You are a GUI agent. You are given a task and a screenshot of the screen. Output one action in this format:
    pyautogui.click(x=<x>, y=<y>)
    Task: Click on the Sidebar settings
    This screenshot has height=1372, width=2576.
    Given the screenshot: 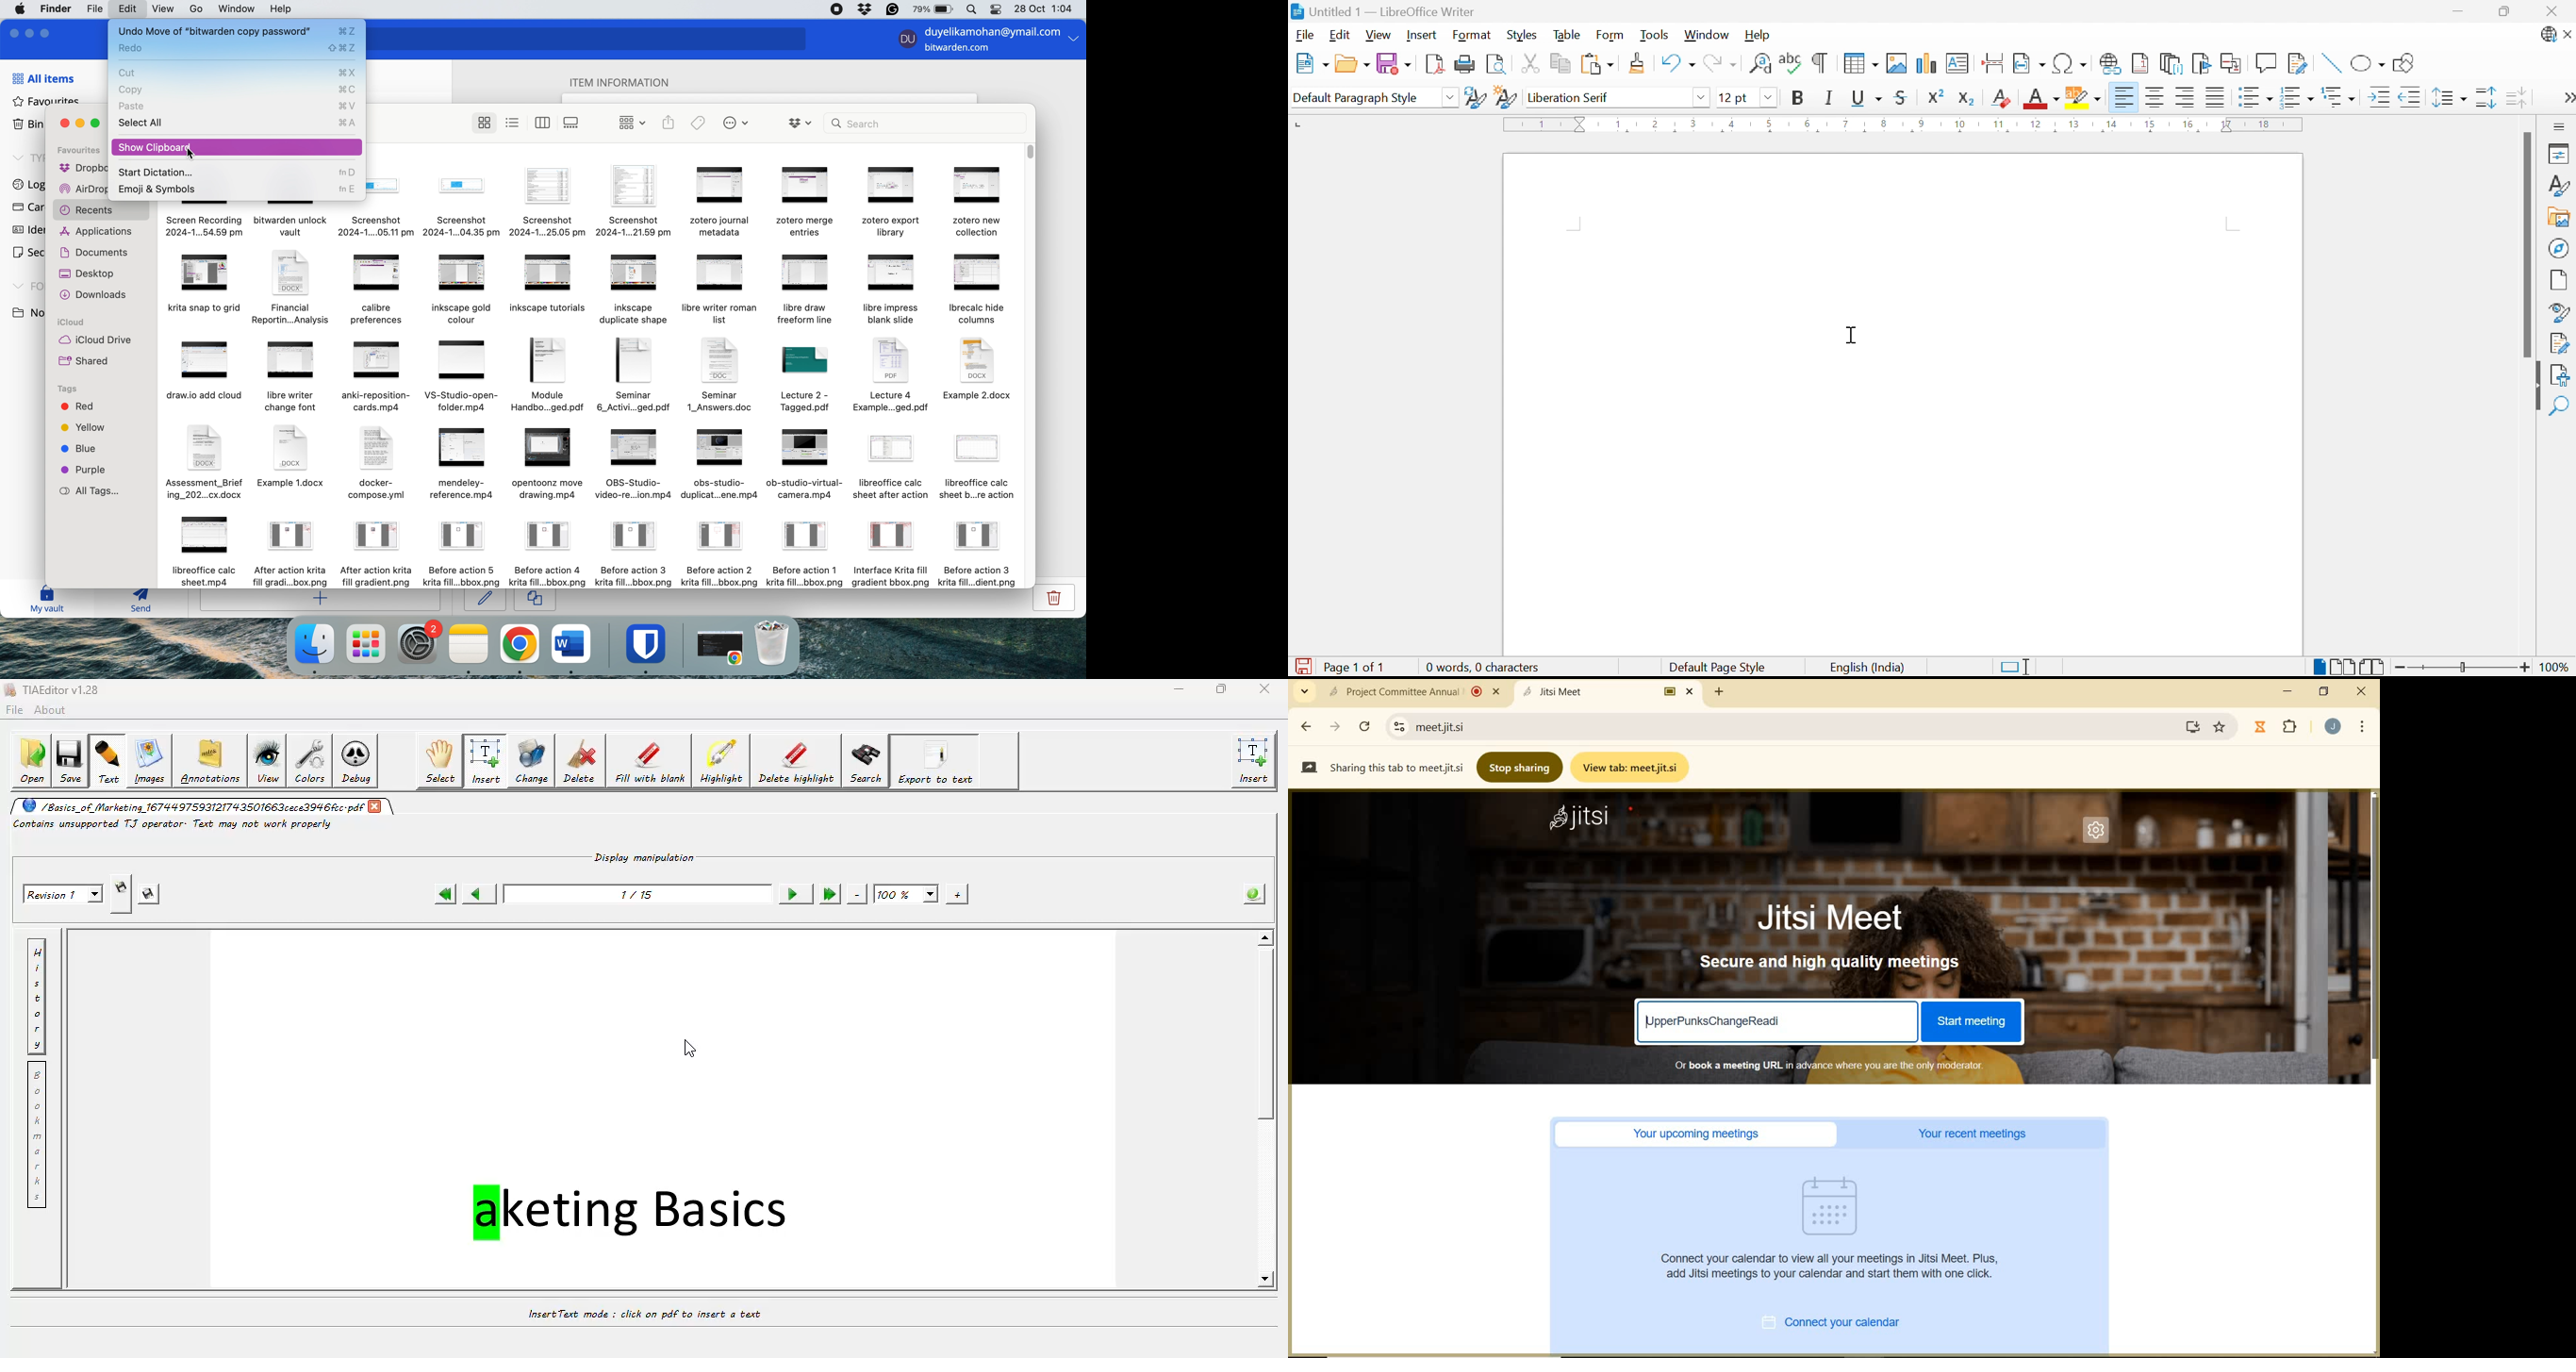 What is the action you would take?
    pyautogui.click(x=2561, y=126)
    